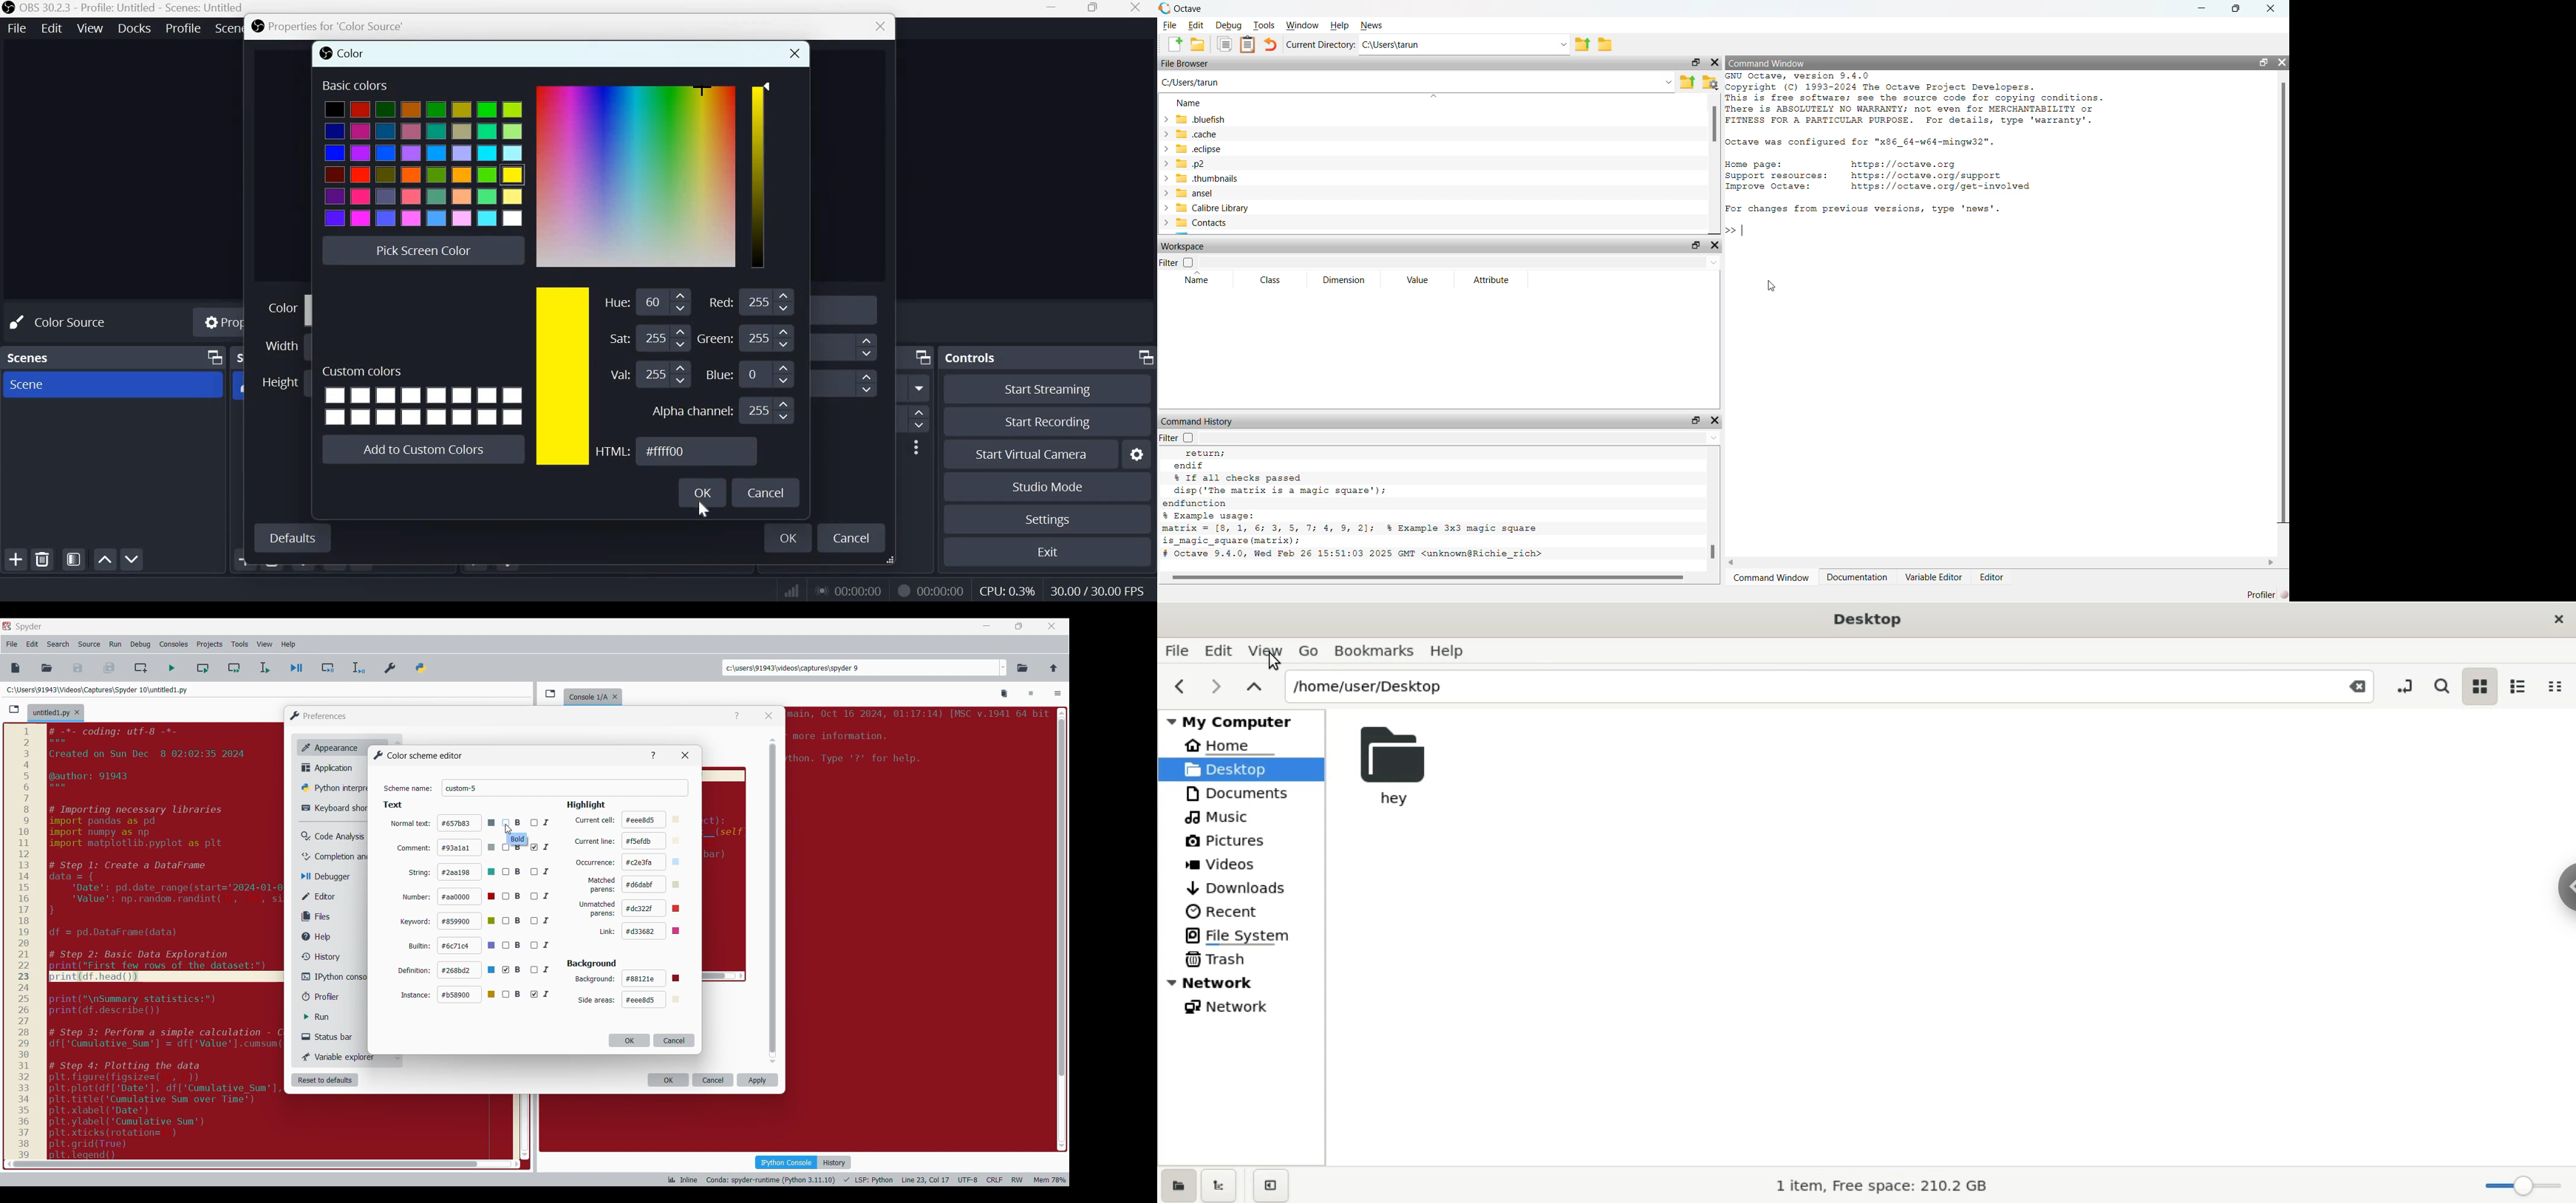 The height and width of the screenshot is (1204, 2576). I want to click on B, so click(512, 970).